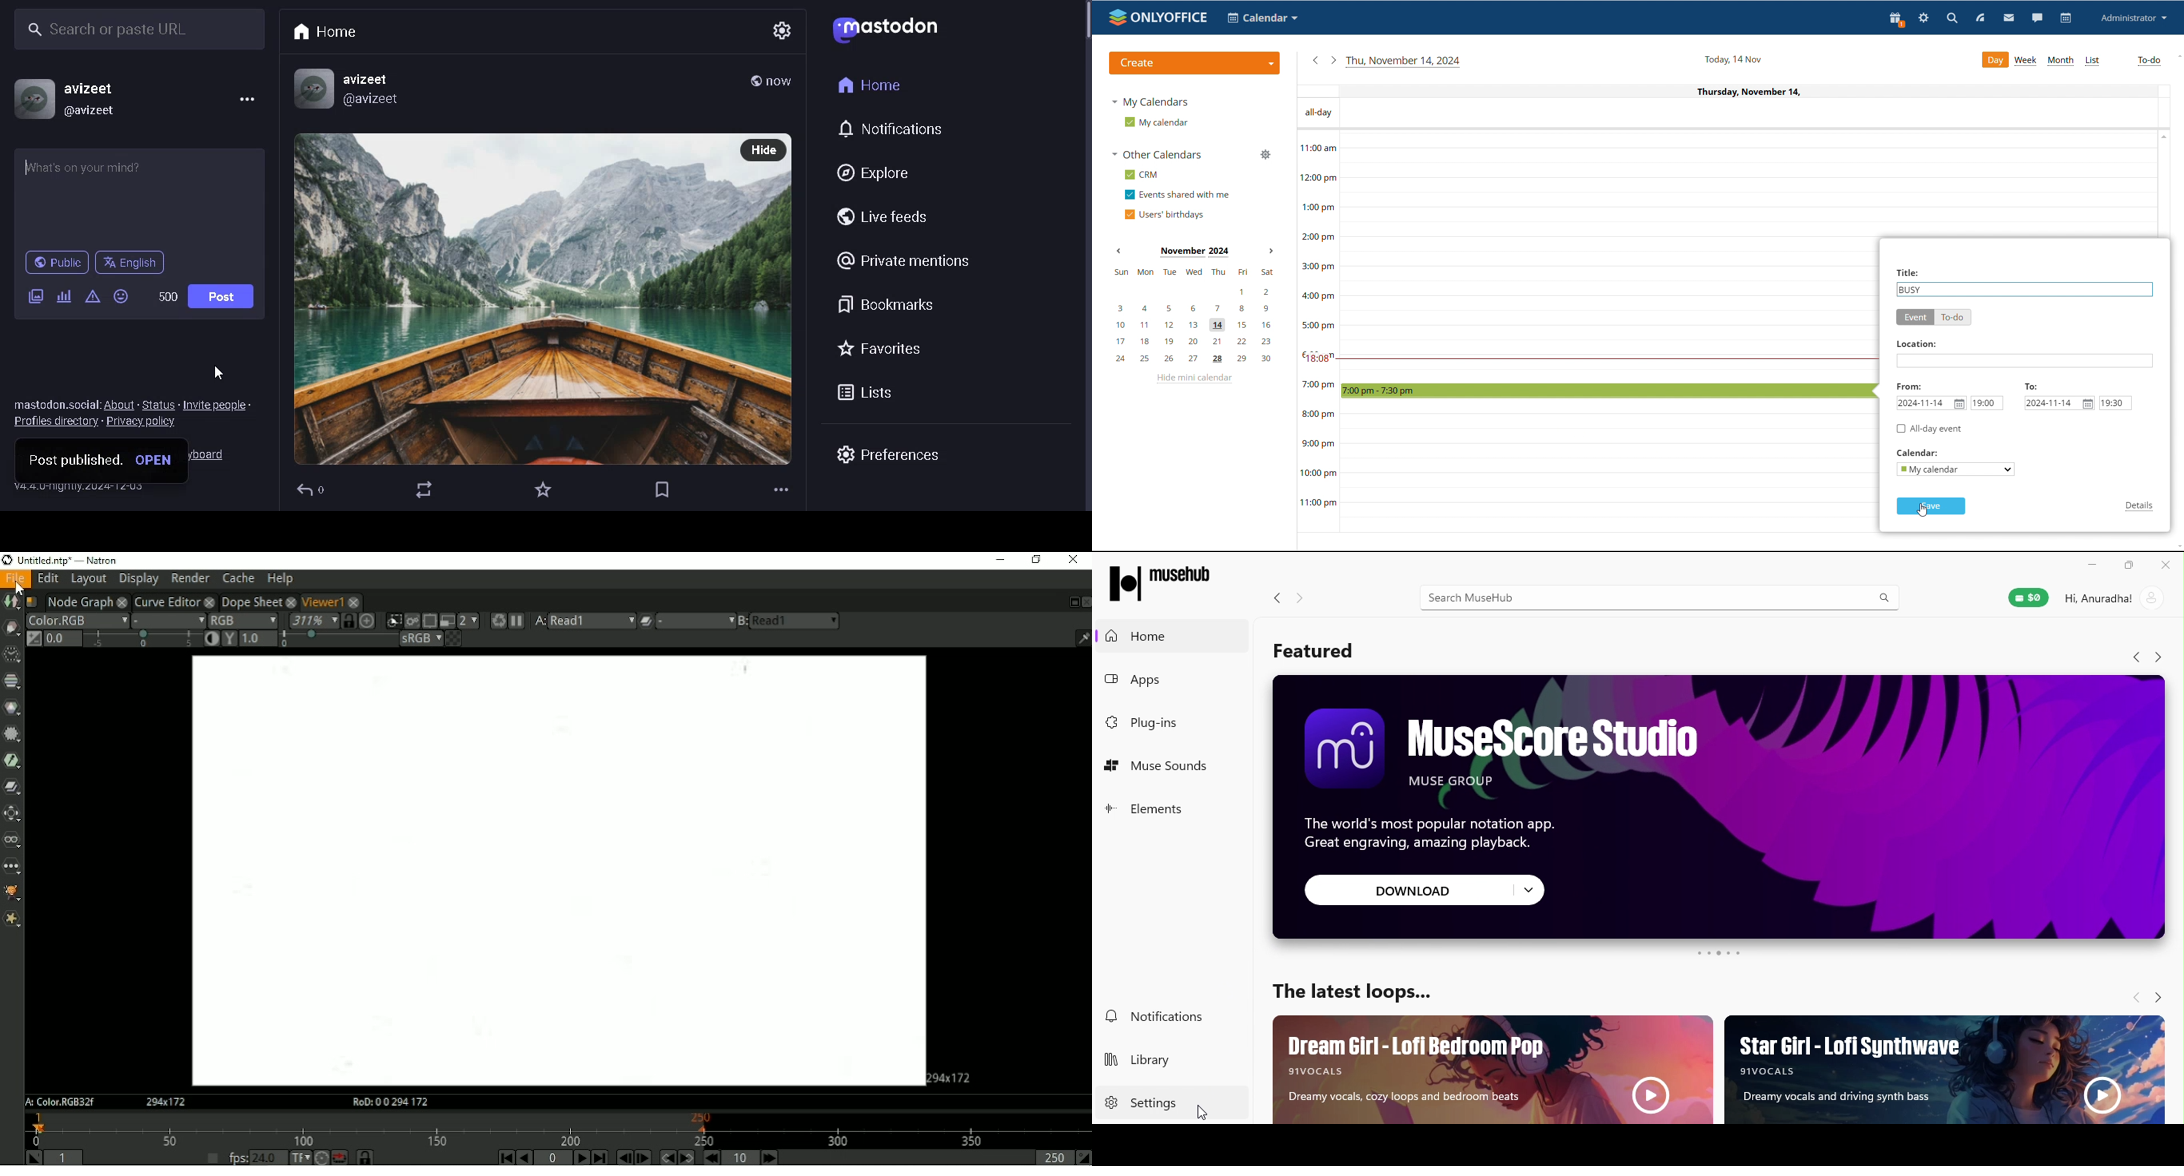 The width and height of the screenshot is (2184, 1176). I want to click on about, so click(121, 406).